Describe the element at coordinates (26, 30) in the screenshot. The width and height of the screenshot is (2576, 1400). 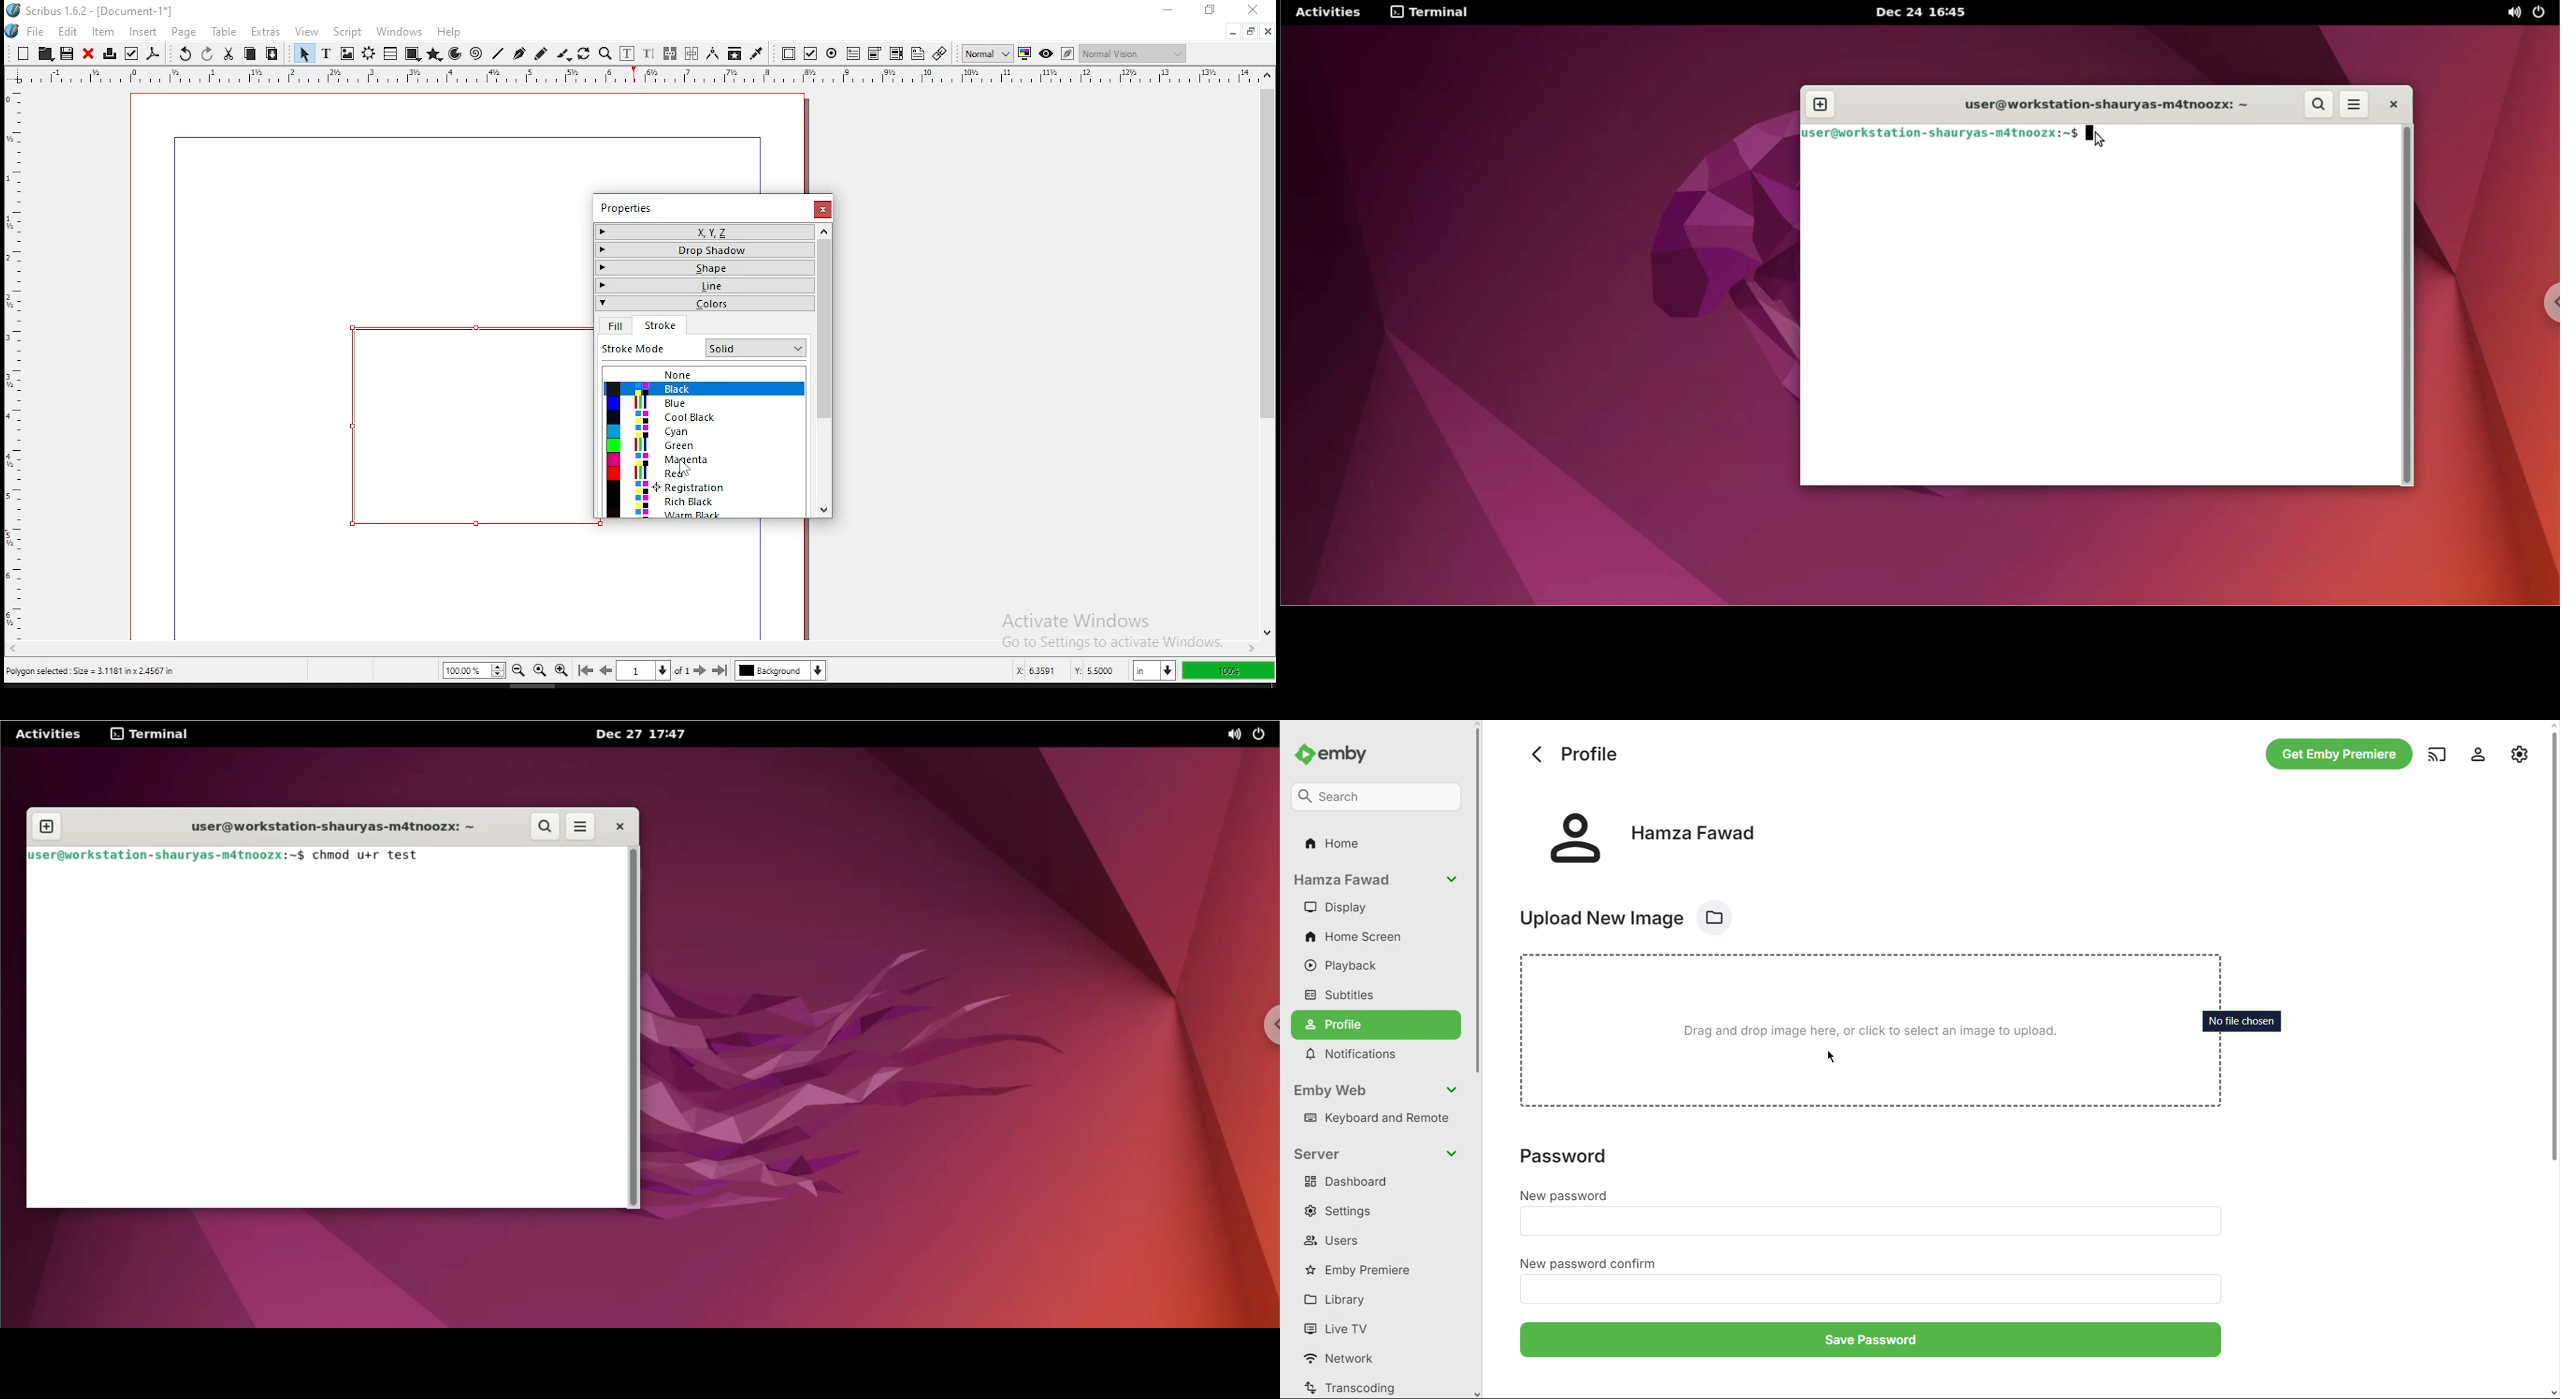
I see `file` at that location.